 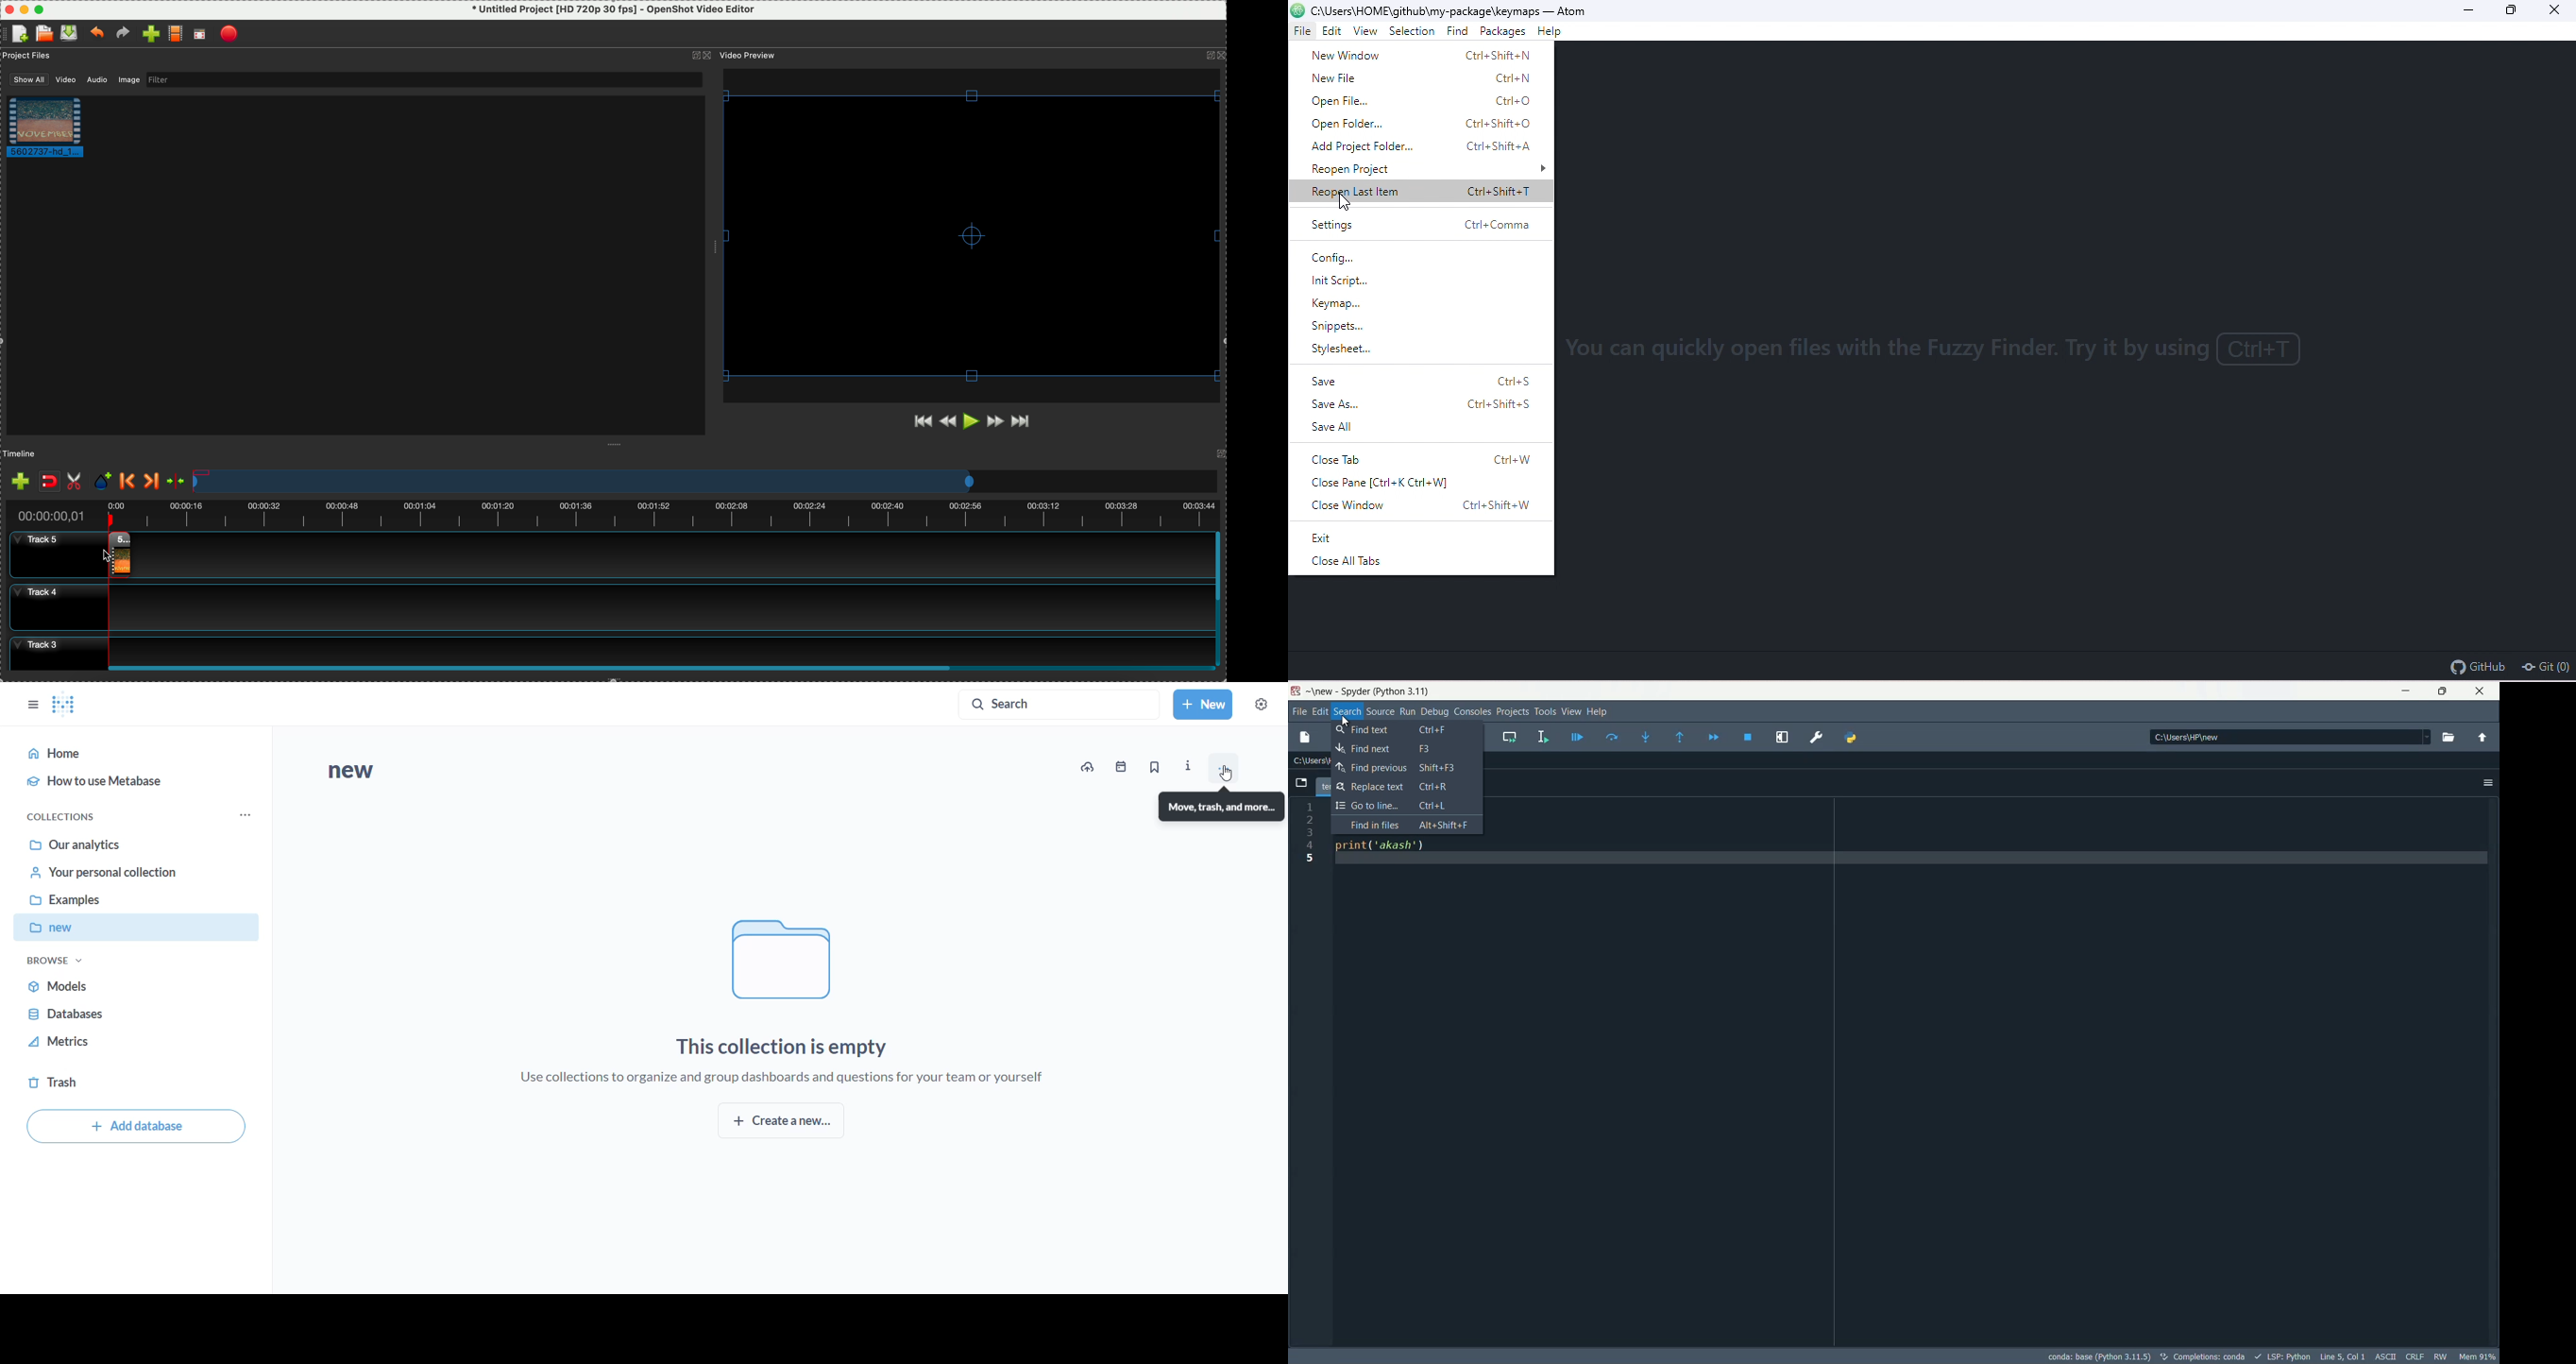 I want to click on c:\ users \home\github\my package\keymaps-atoms, so click(x=1449, y=10).